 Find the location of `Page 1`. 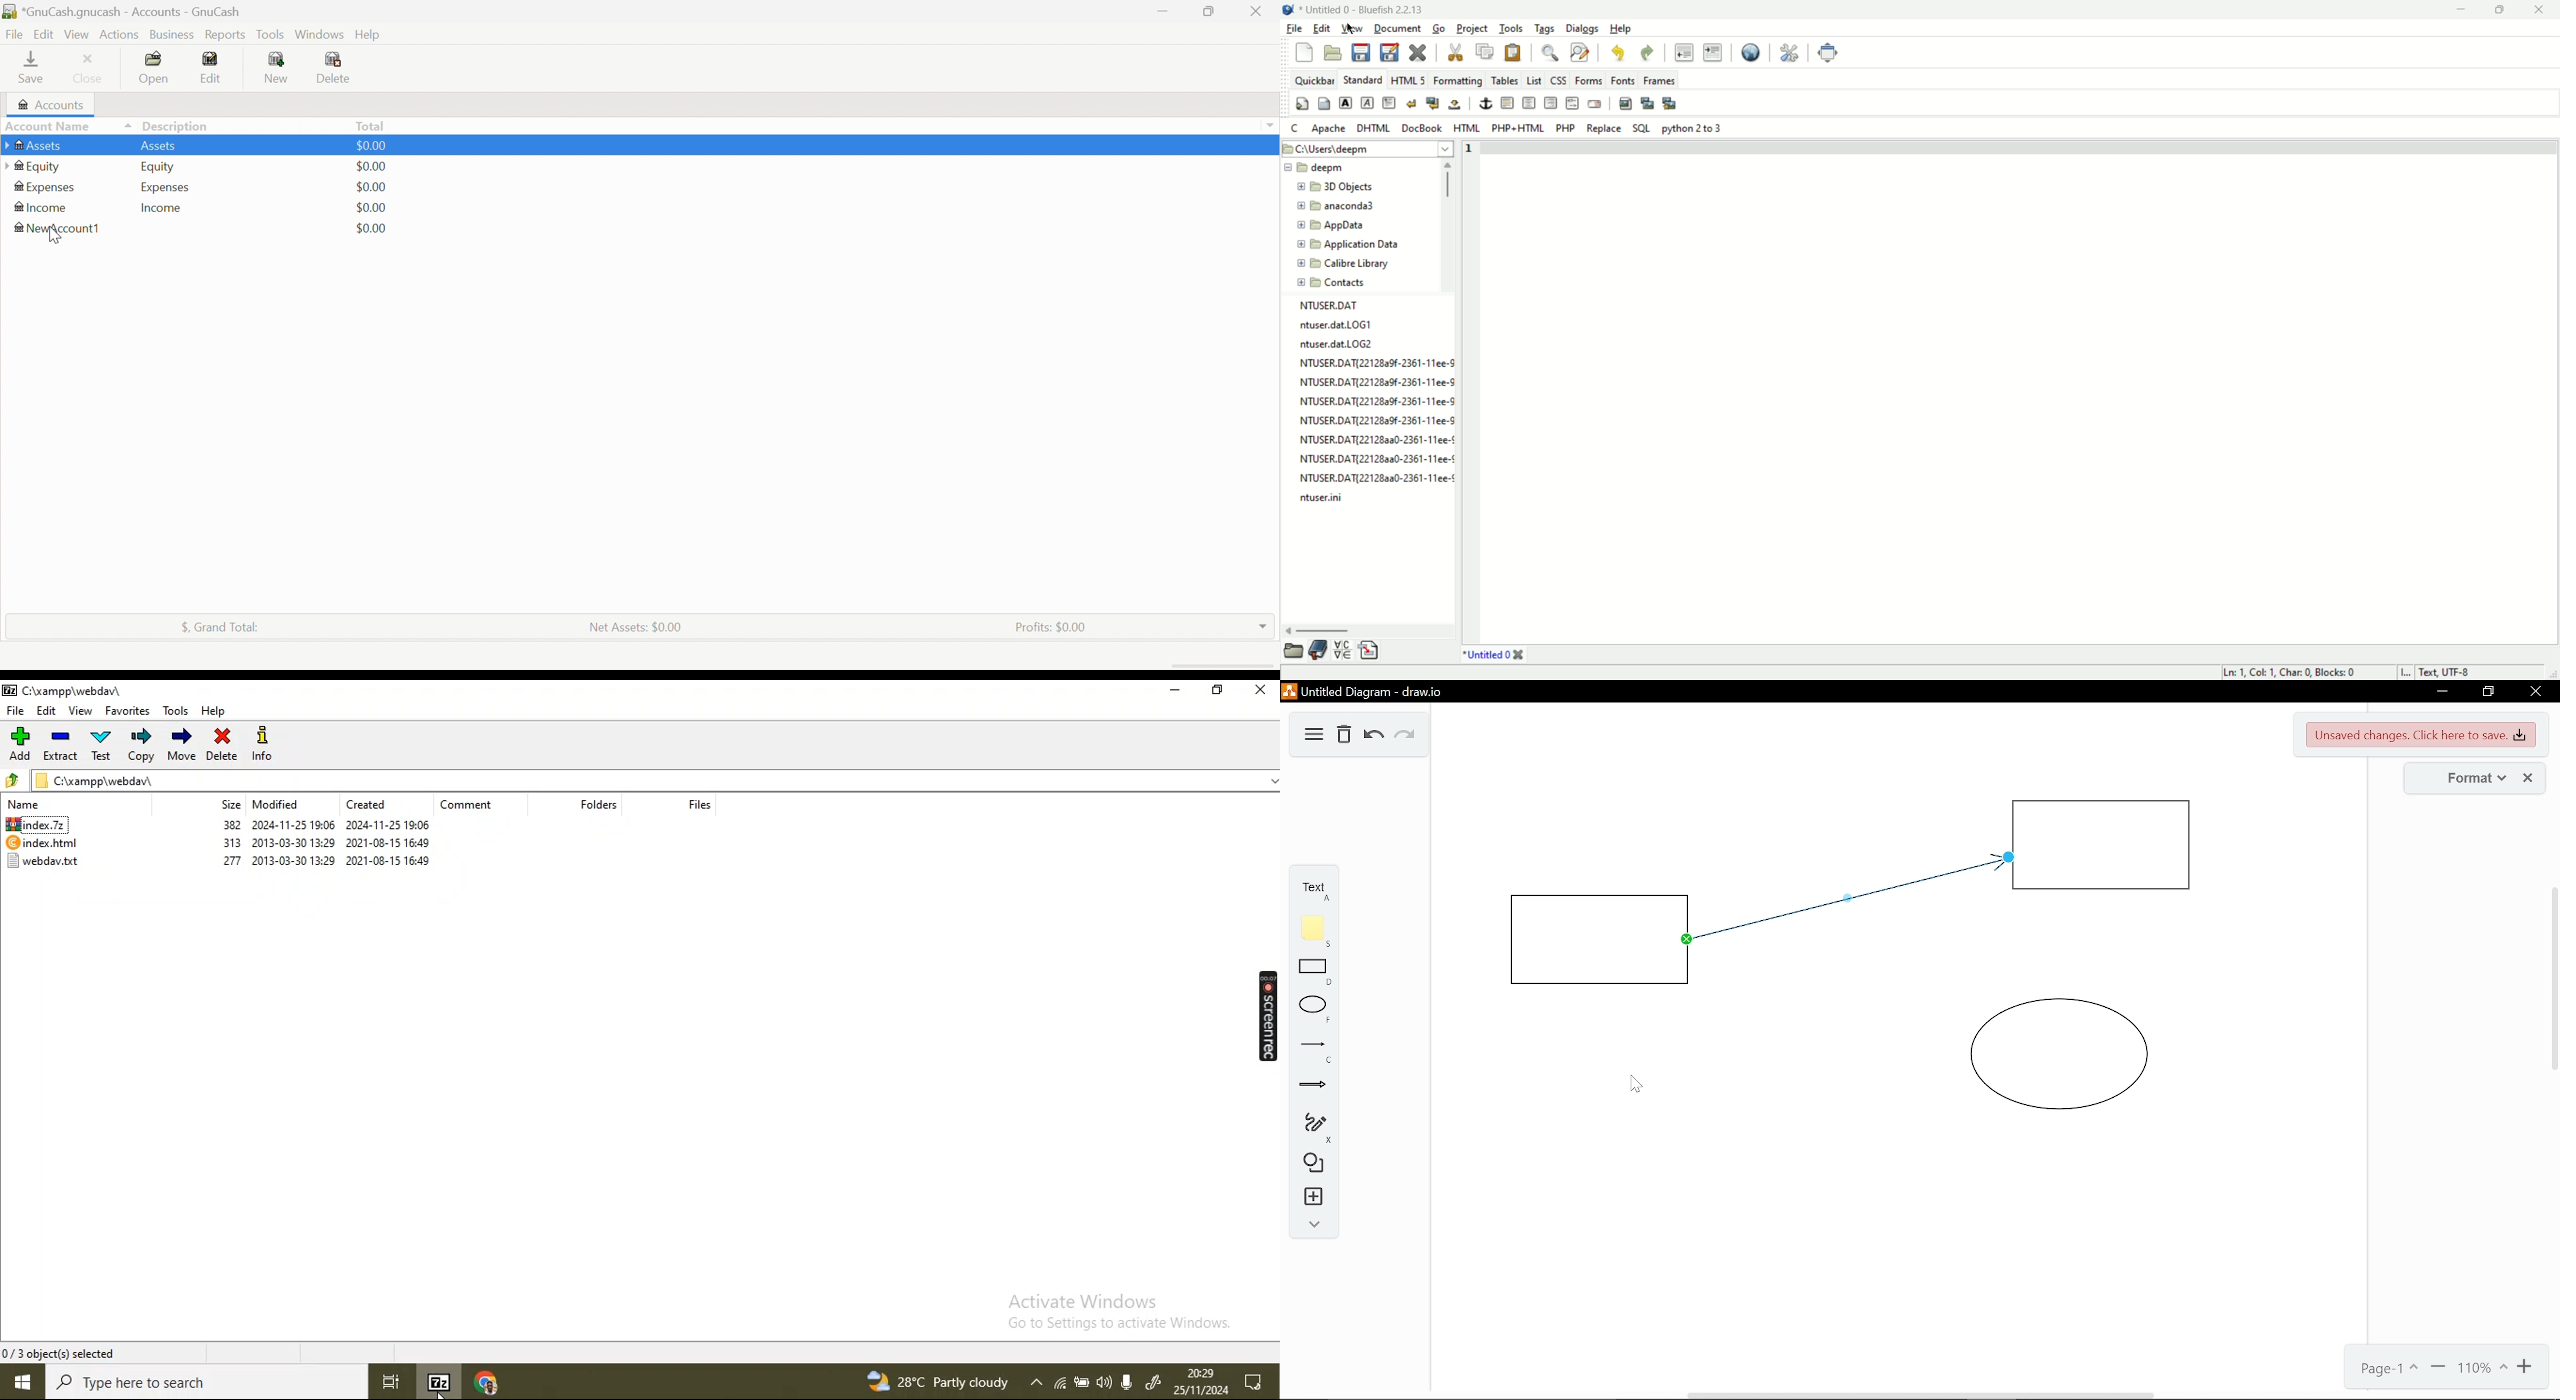

Page 1 is located at coordinates (2386, 1369).